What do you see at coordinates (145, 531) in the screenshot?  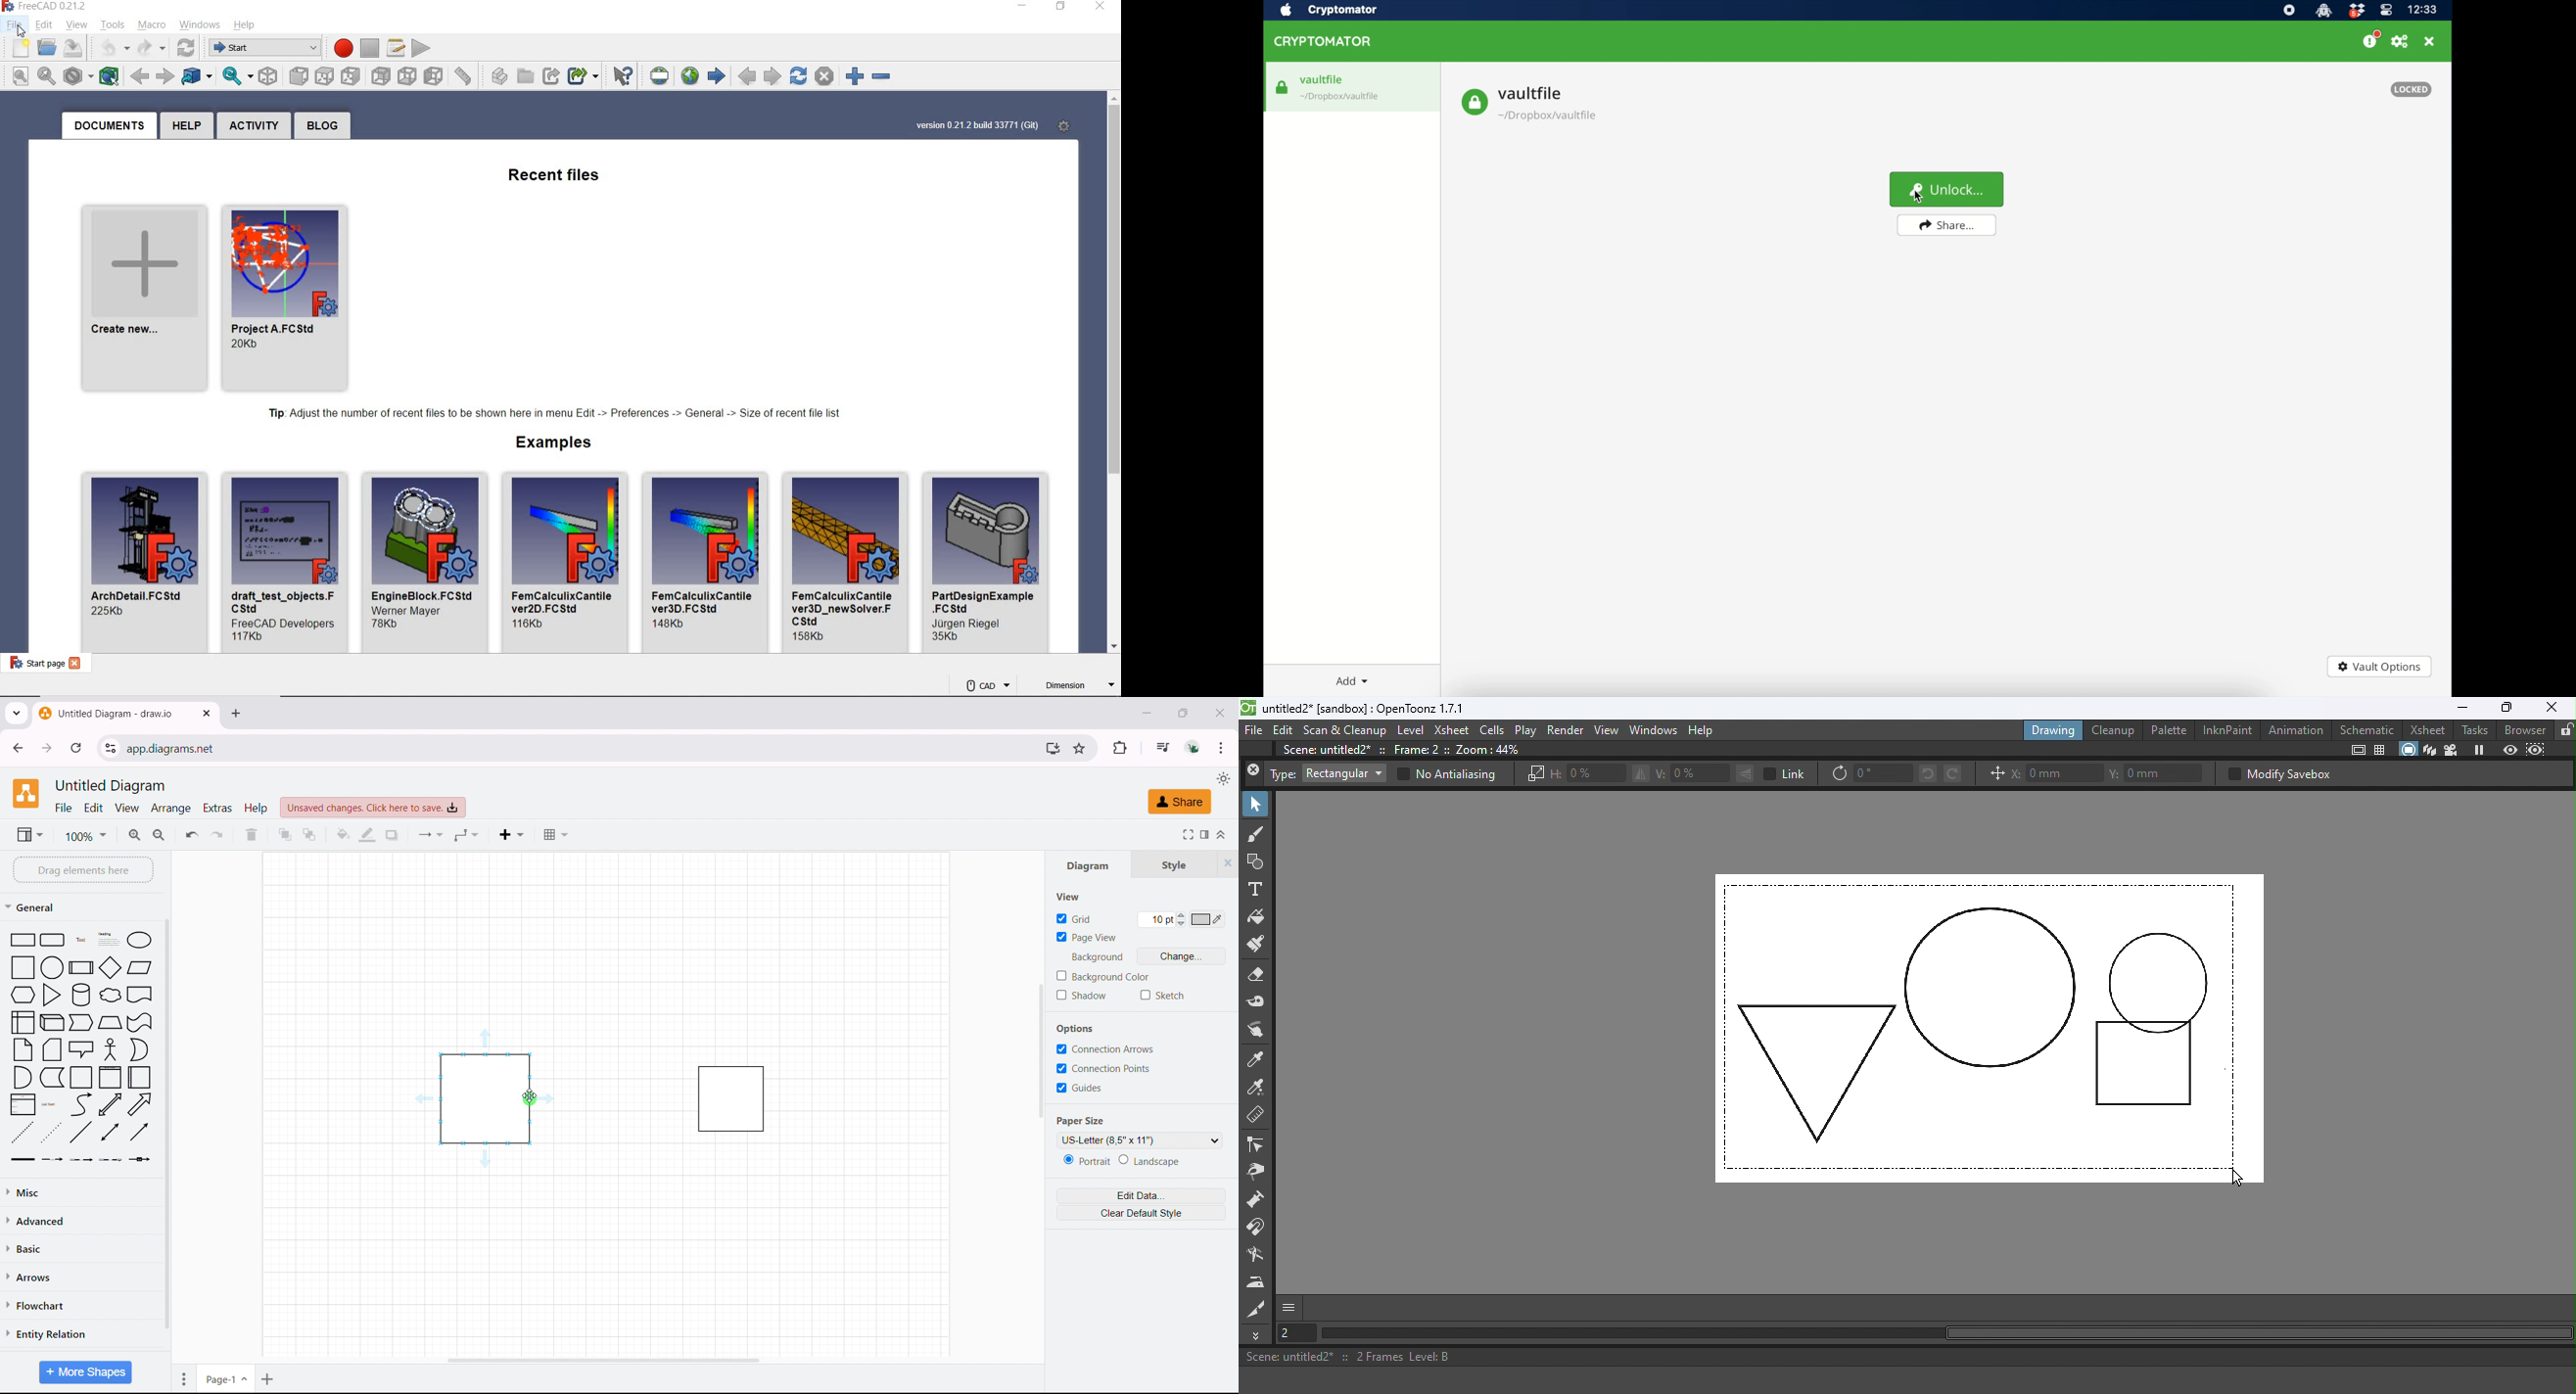 I see `image` at bounding box center [145, 531].